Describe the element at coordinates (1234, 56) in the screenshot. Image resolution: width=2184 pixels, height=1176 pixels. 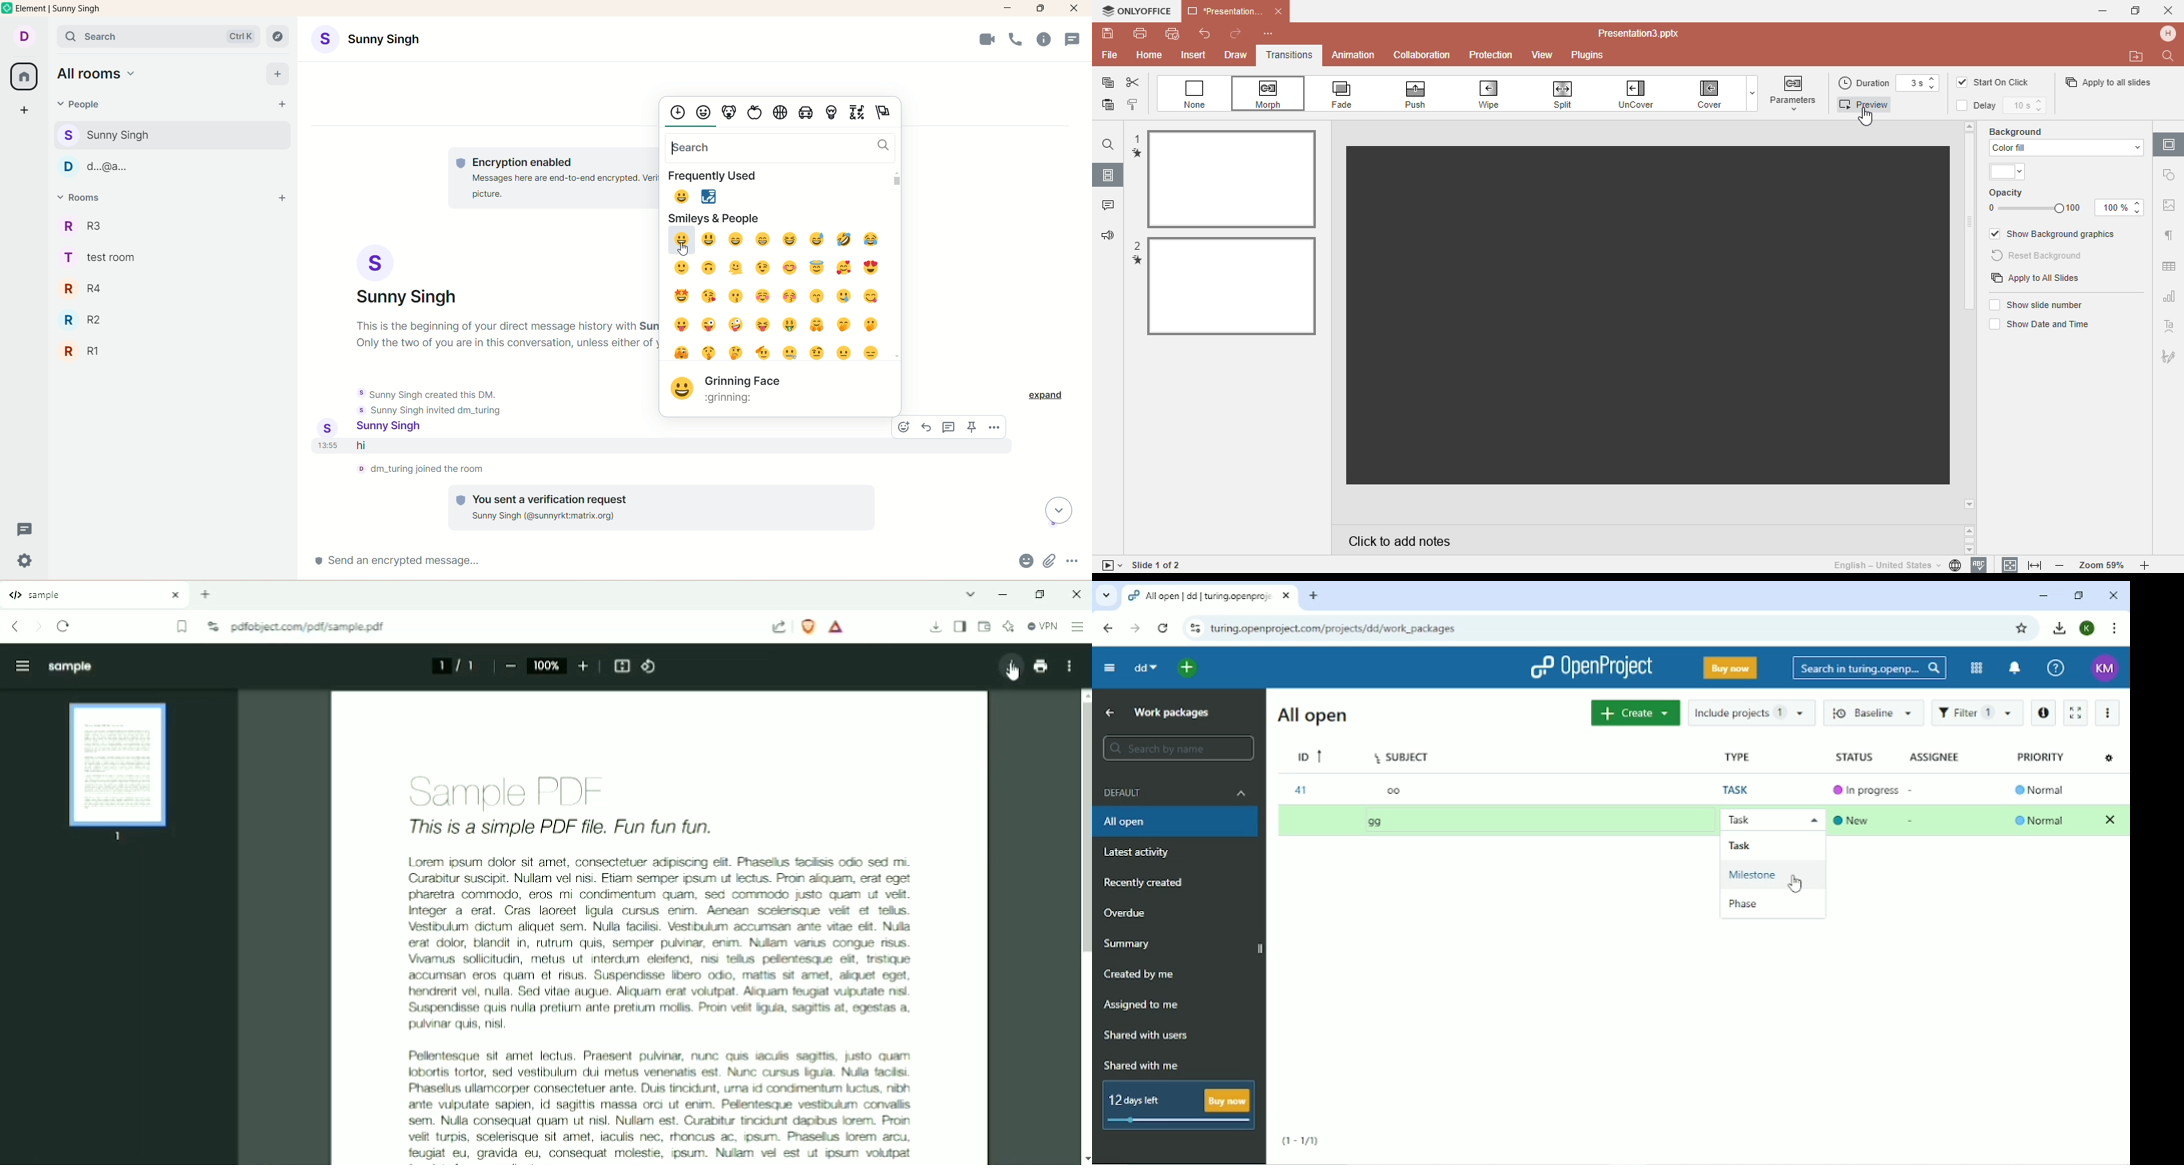
I see `Draw` at that location.